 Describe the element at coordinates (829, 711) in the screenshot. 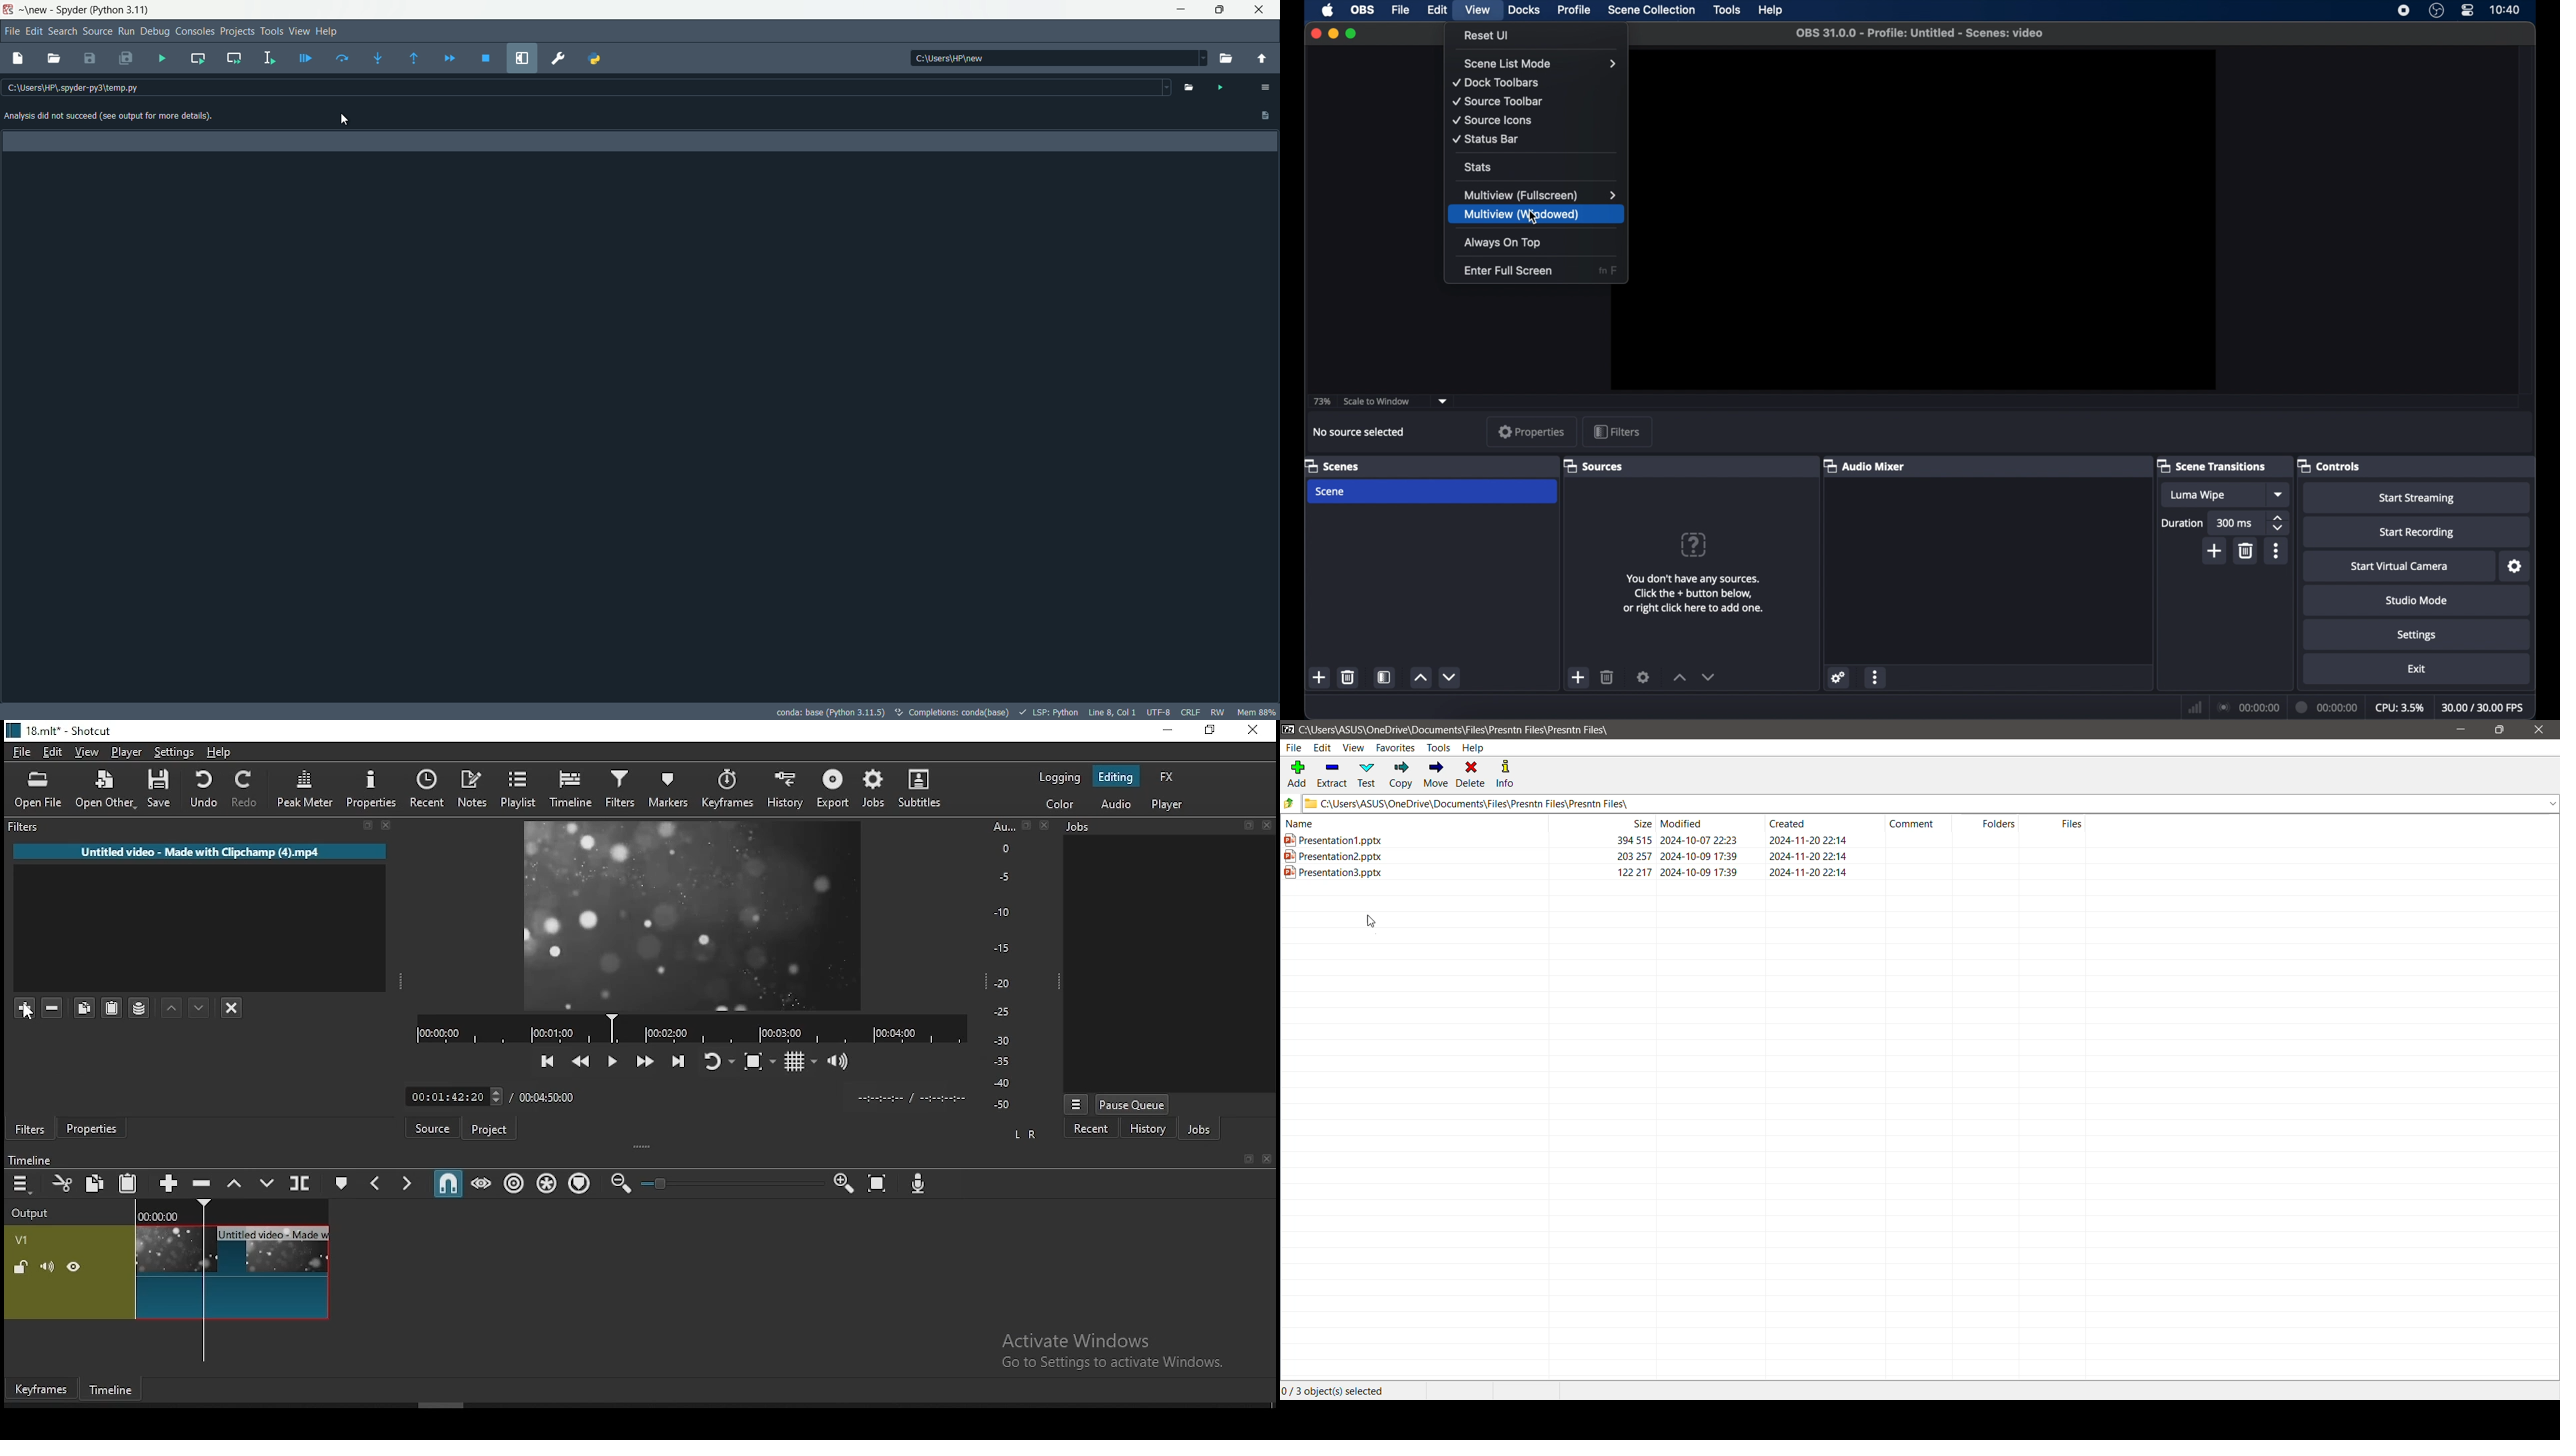

I see `conda: base (Python 3.11.5)` at that location.